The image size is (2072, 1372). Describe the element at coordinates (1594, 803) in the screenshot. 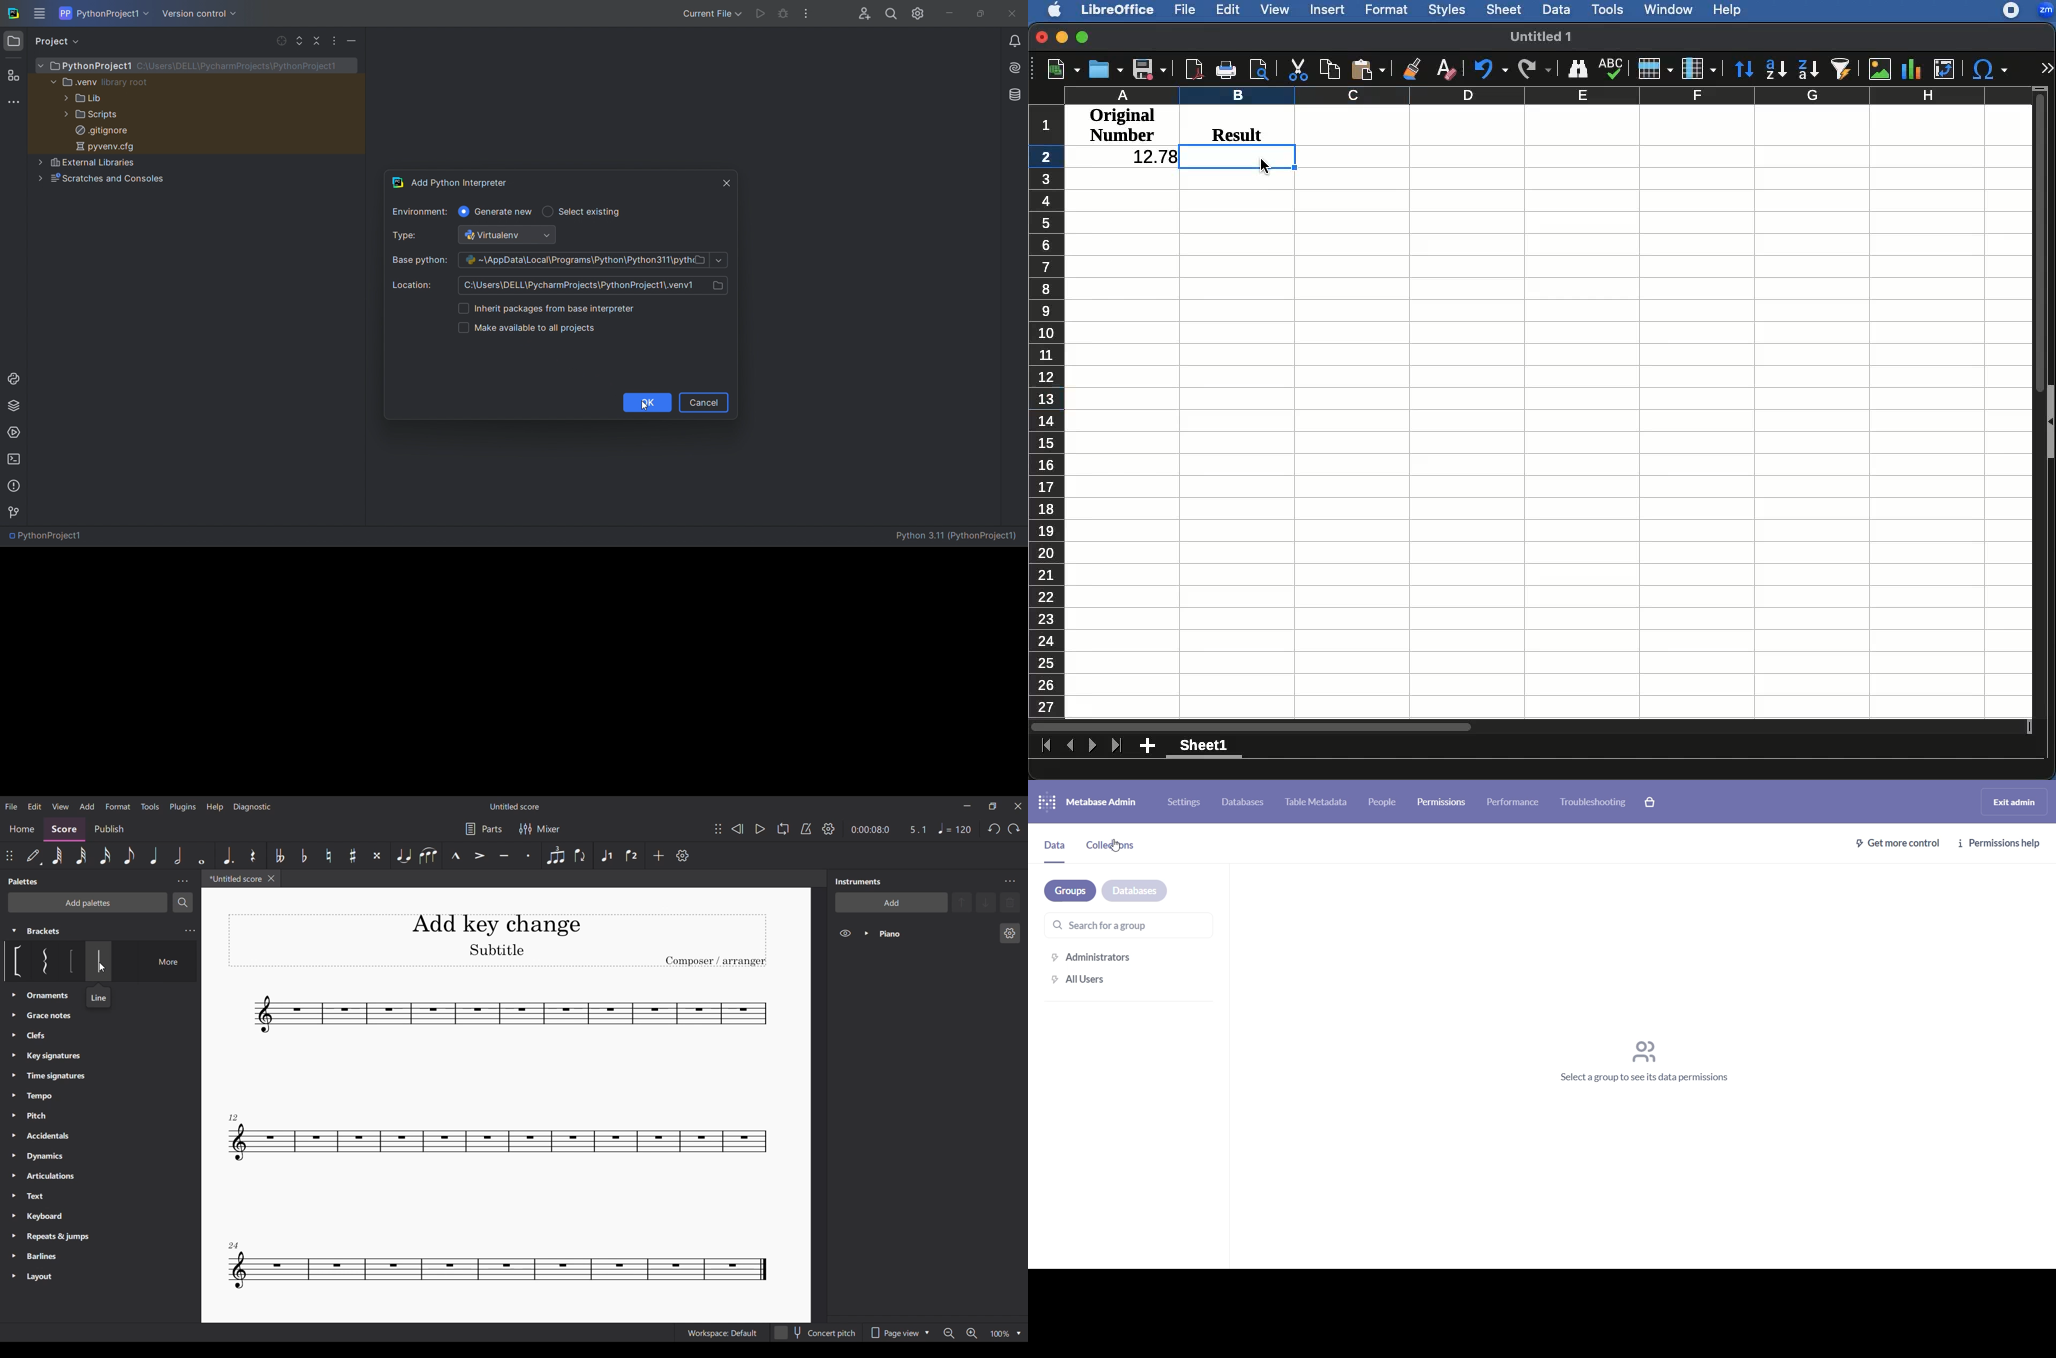

I see `troubleshooting` at that location.